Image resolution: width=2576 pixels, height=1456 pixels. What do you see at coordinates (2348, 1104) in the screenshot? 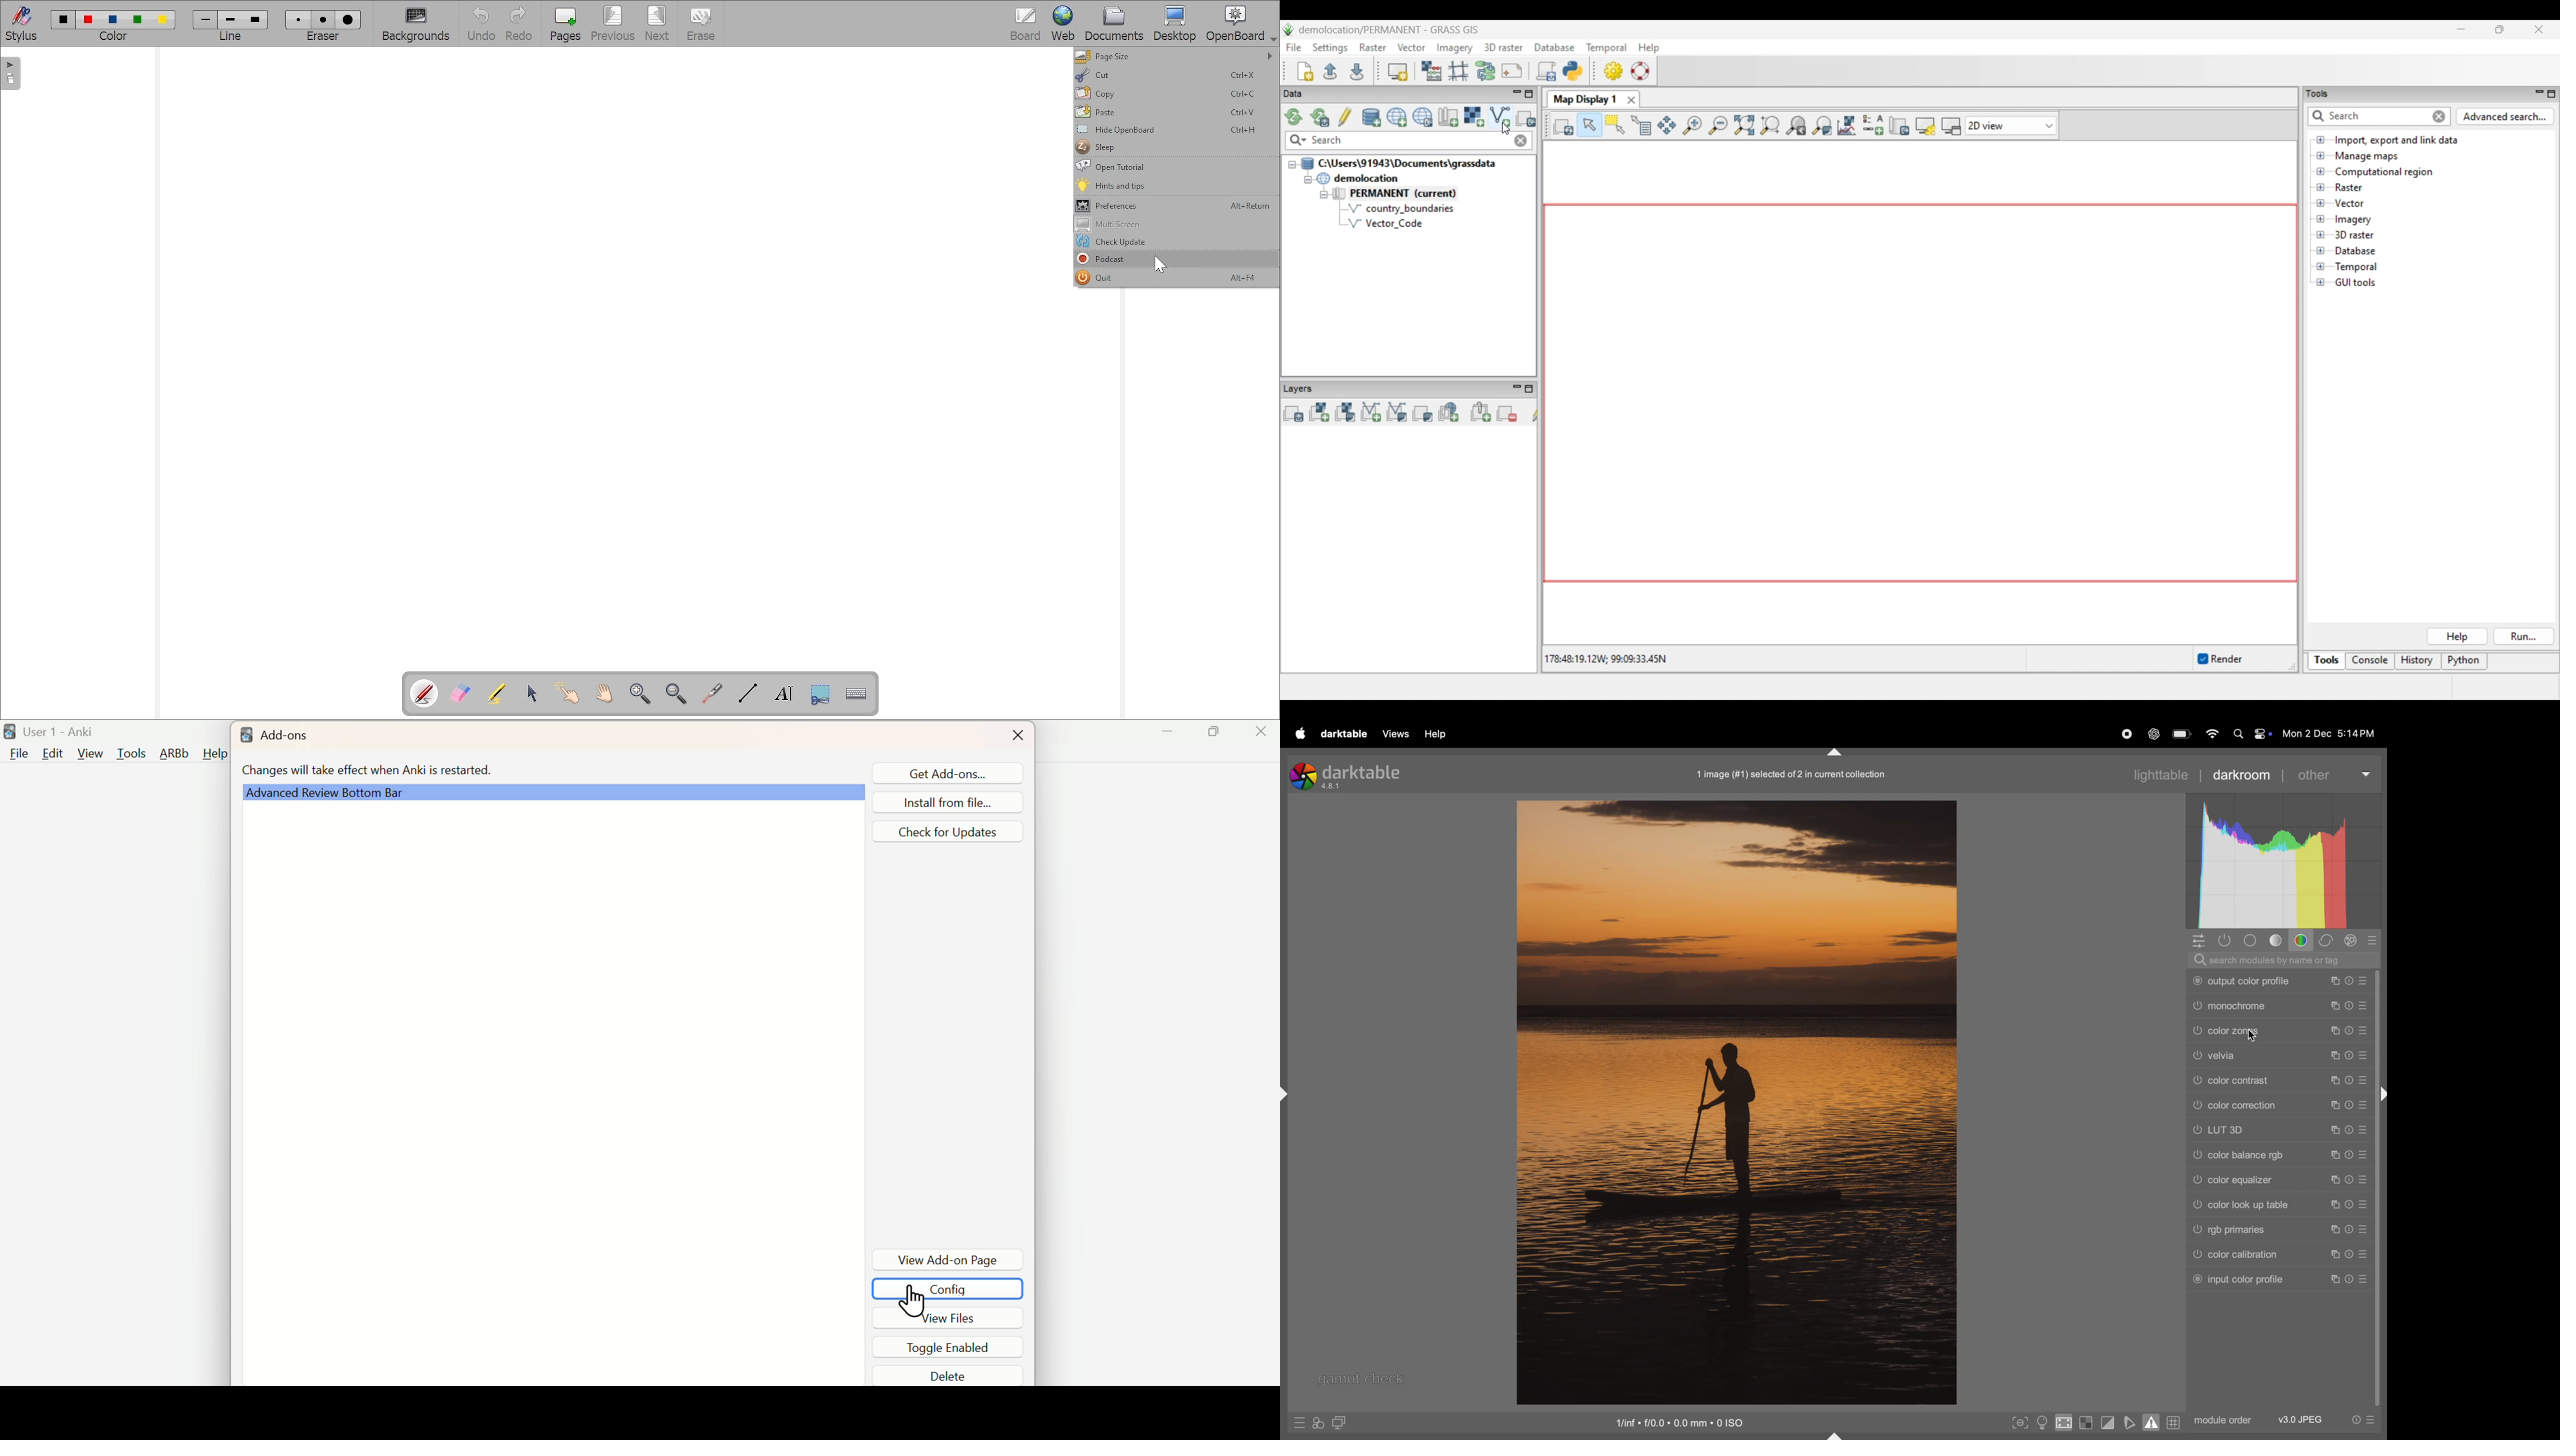
I see `Timer` at bounding box center [2348, 1104].